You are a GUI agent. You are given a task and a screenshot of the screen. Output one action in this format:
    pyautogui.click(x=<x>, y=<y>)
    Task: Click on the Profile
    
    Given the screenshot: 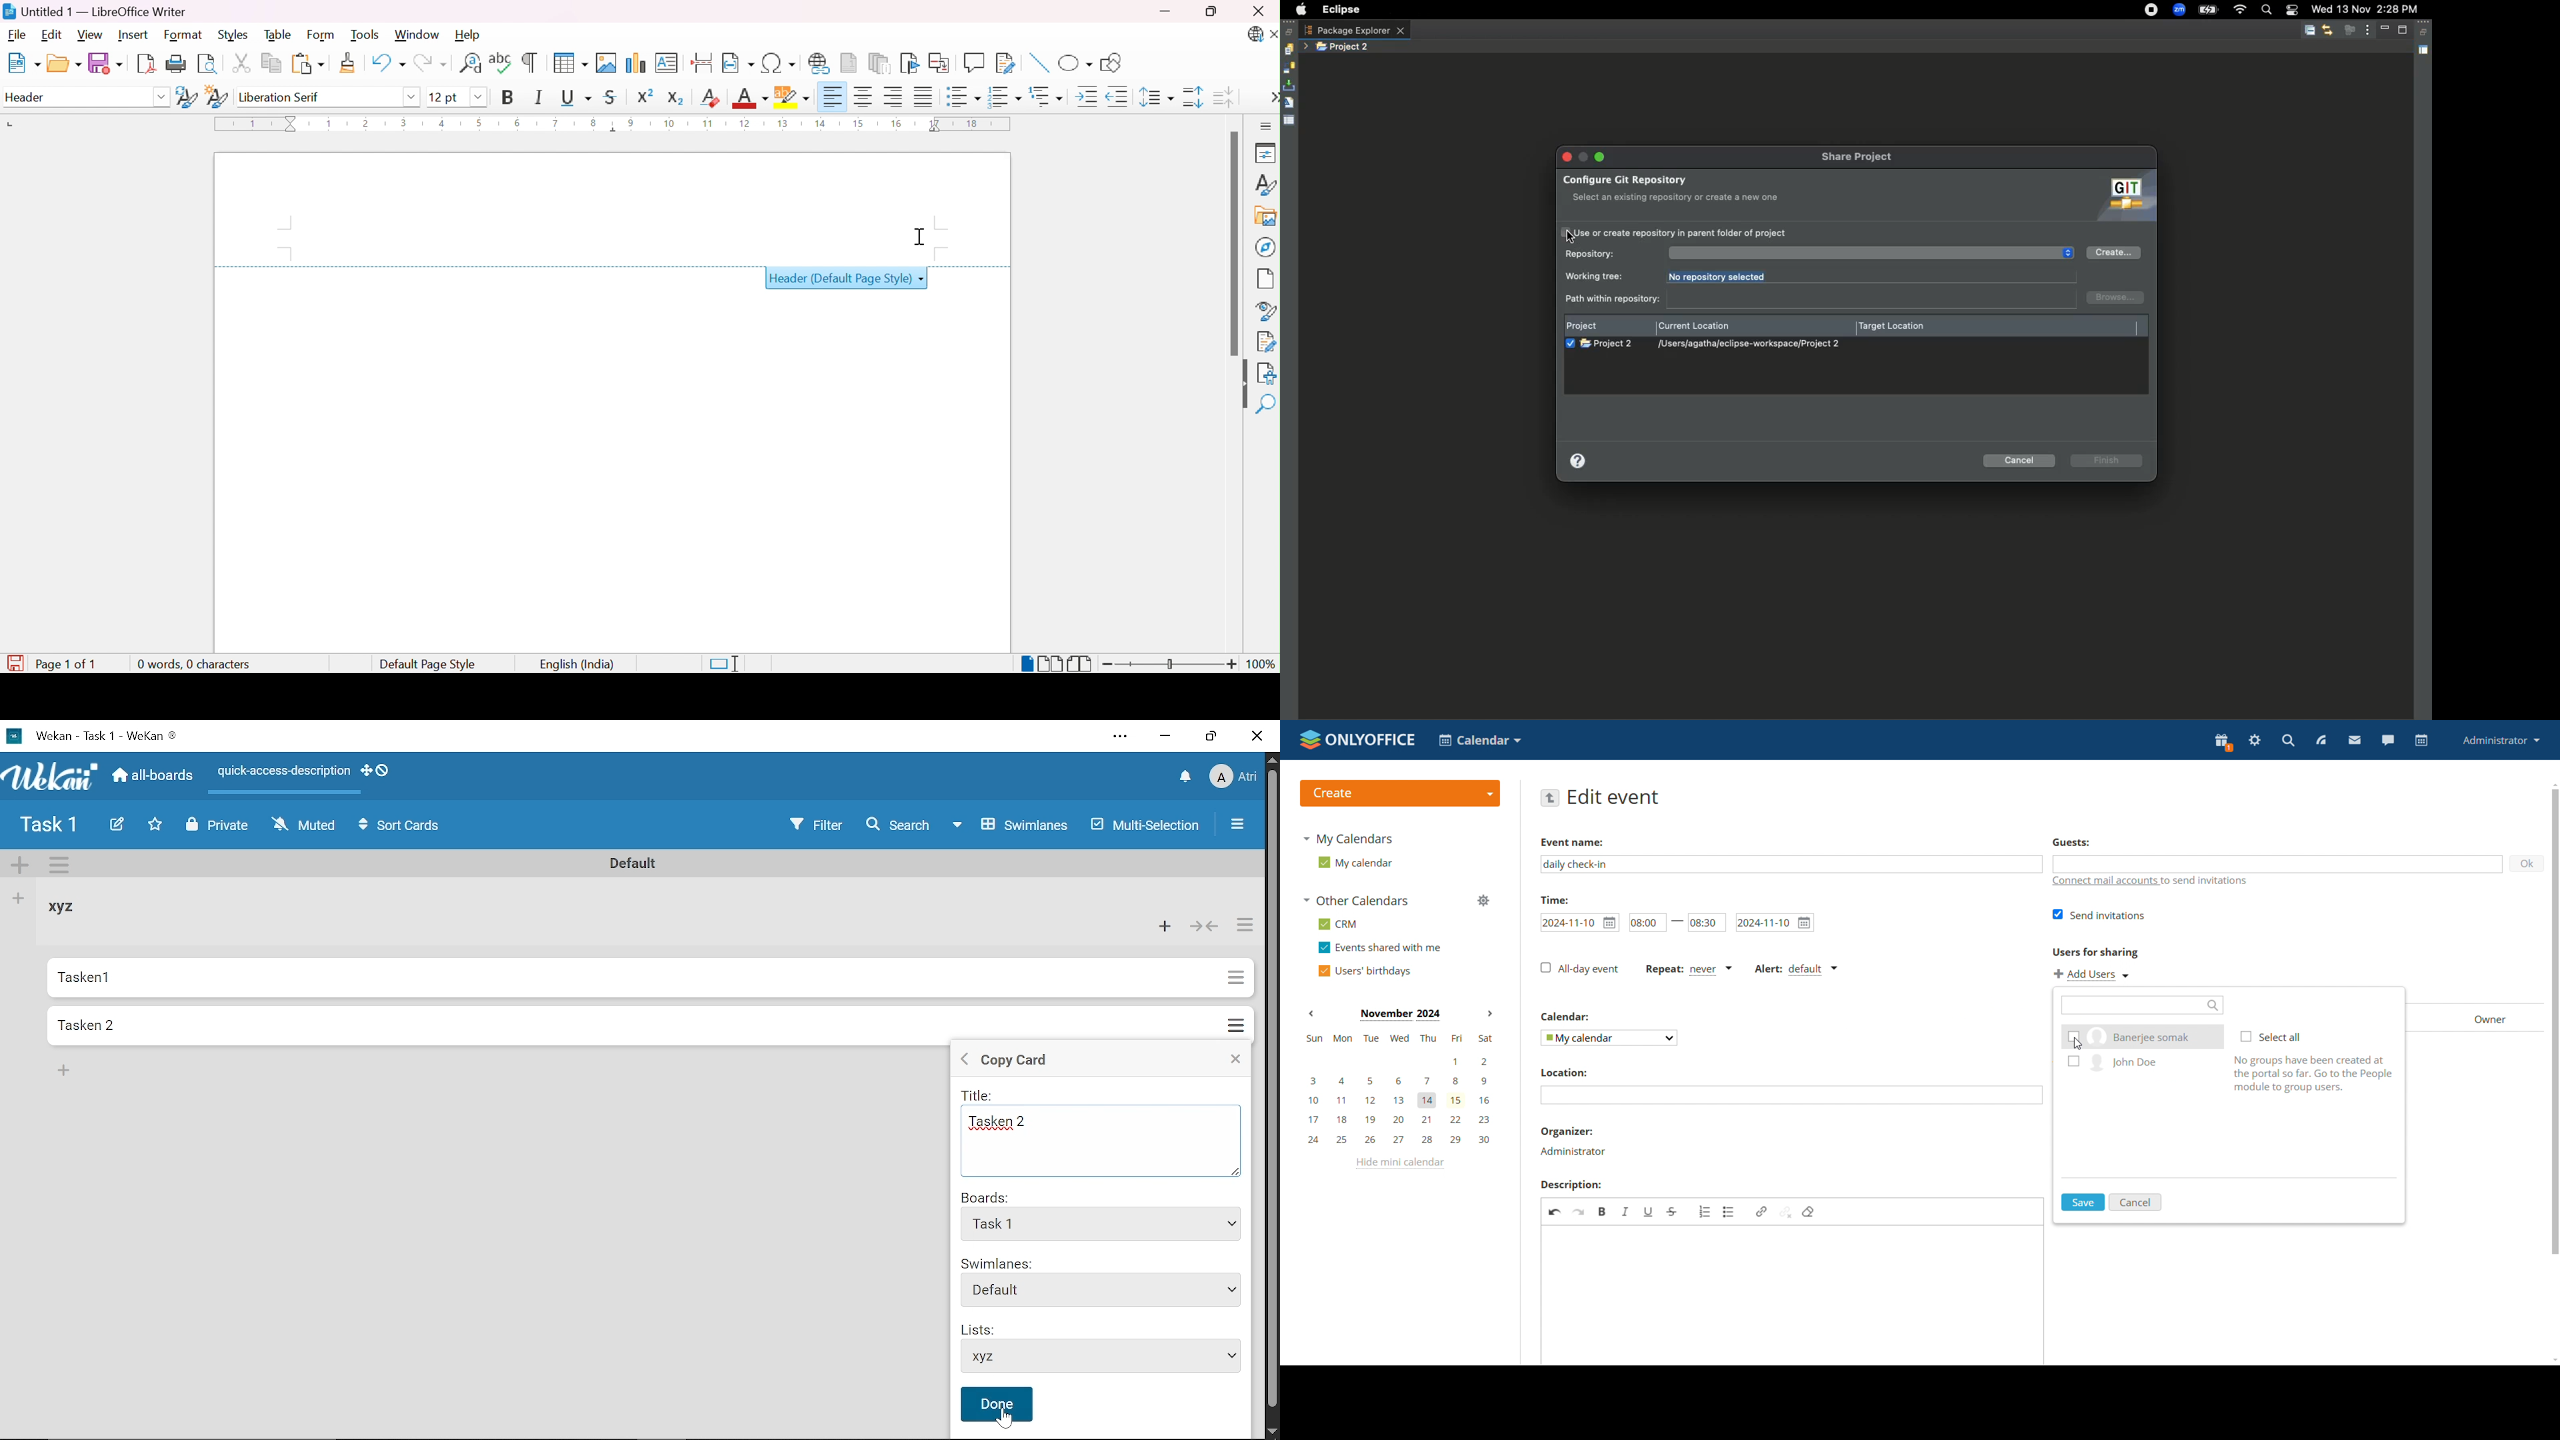 What is the action you would take?
    pyautogui.click(x=1235, y=778)
    